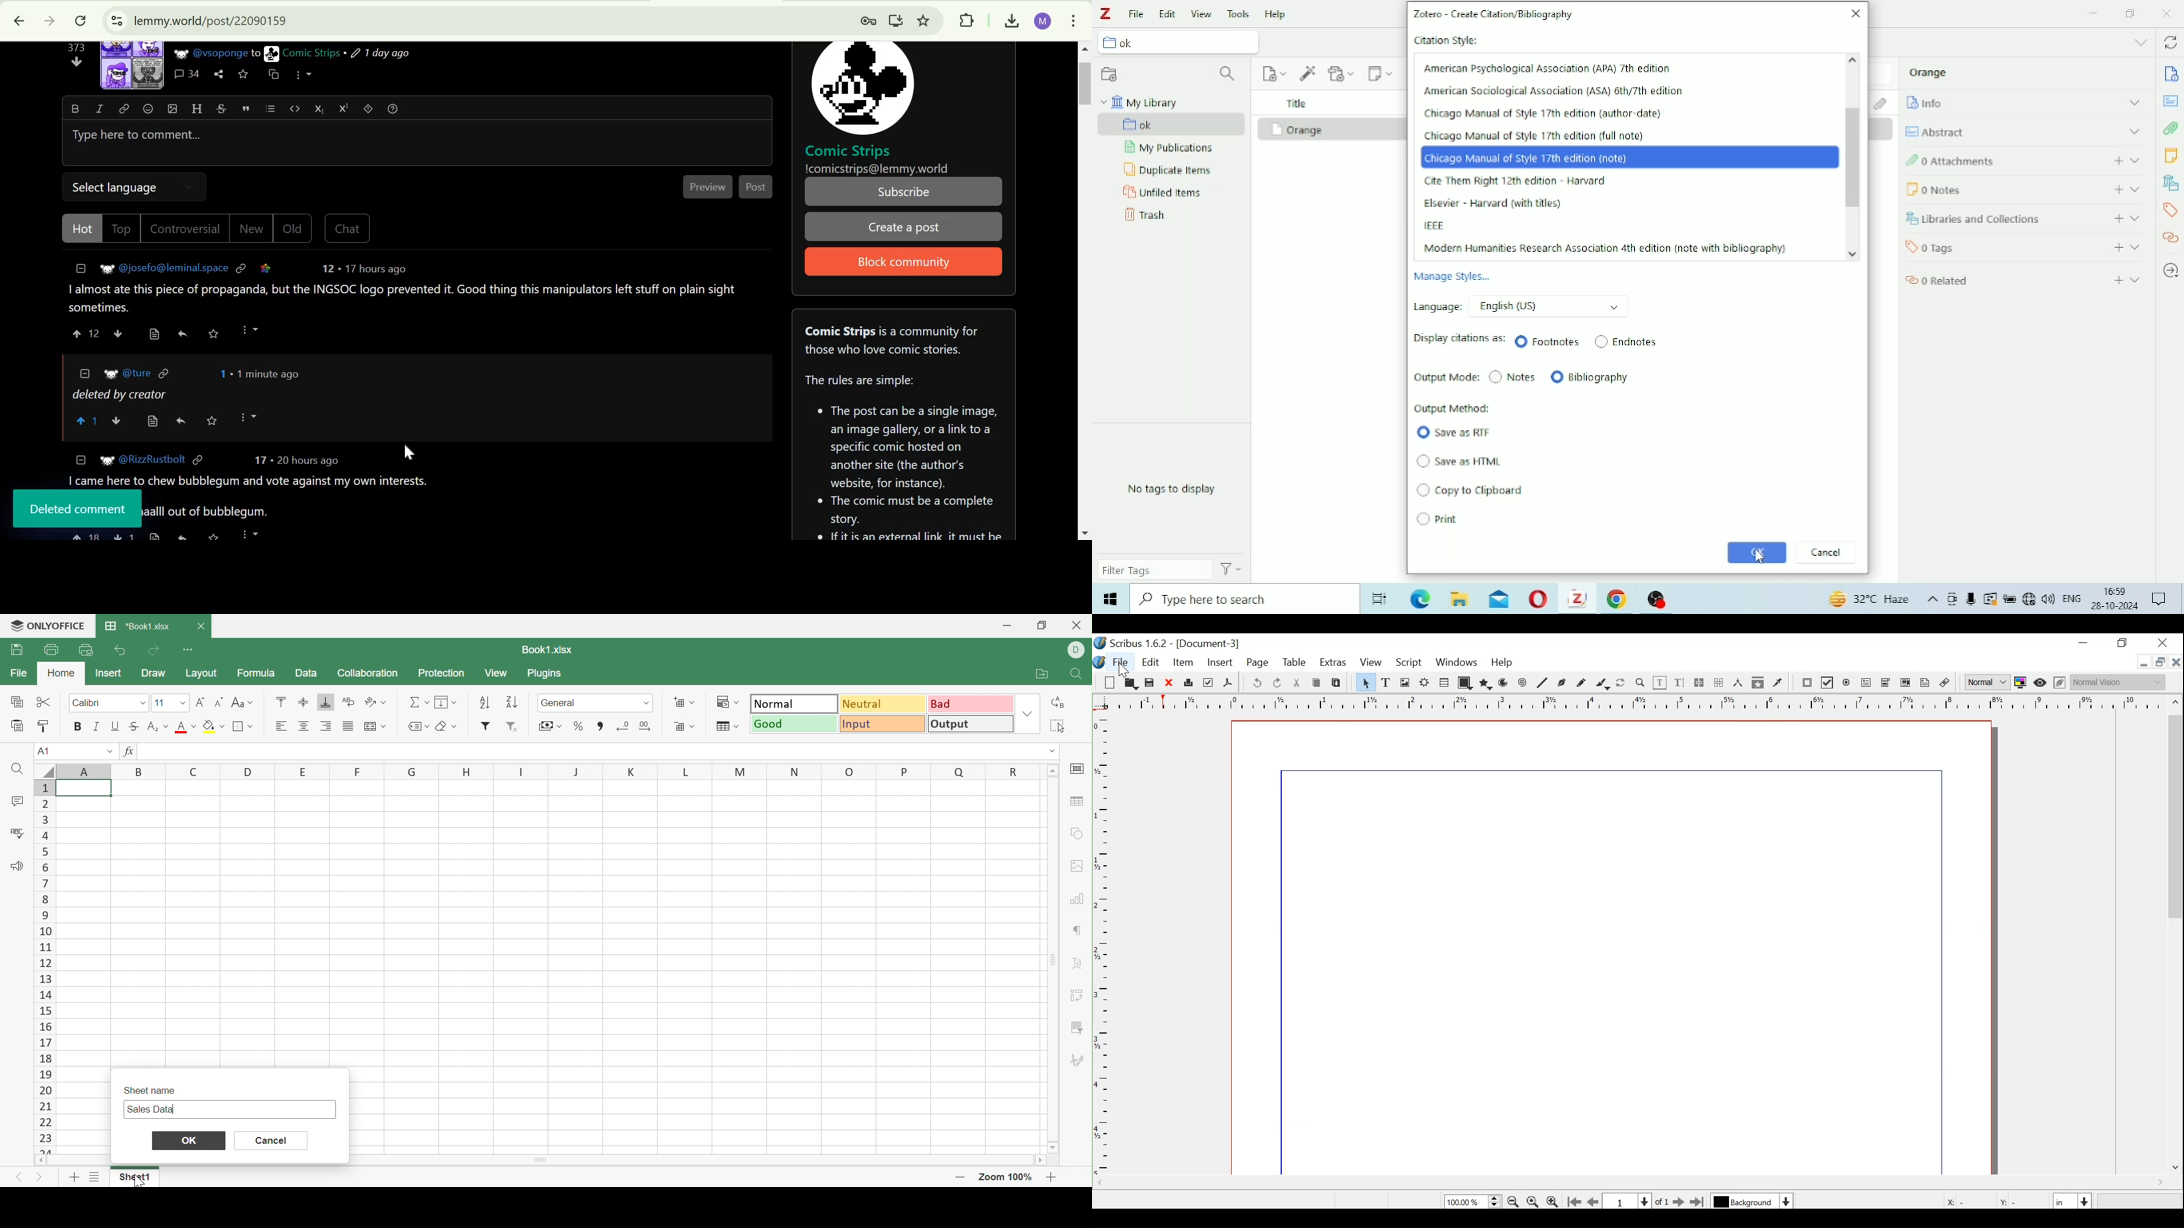 This screenshot has width=2184, height=1232. I want to click on New, so click(1112, 684).